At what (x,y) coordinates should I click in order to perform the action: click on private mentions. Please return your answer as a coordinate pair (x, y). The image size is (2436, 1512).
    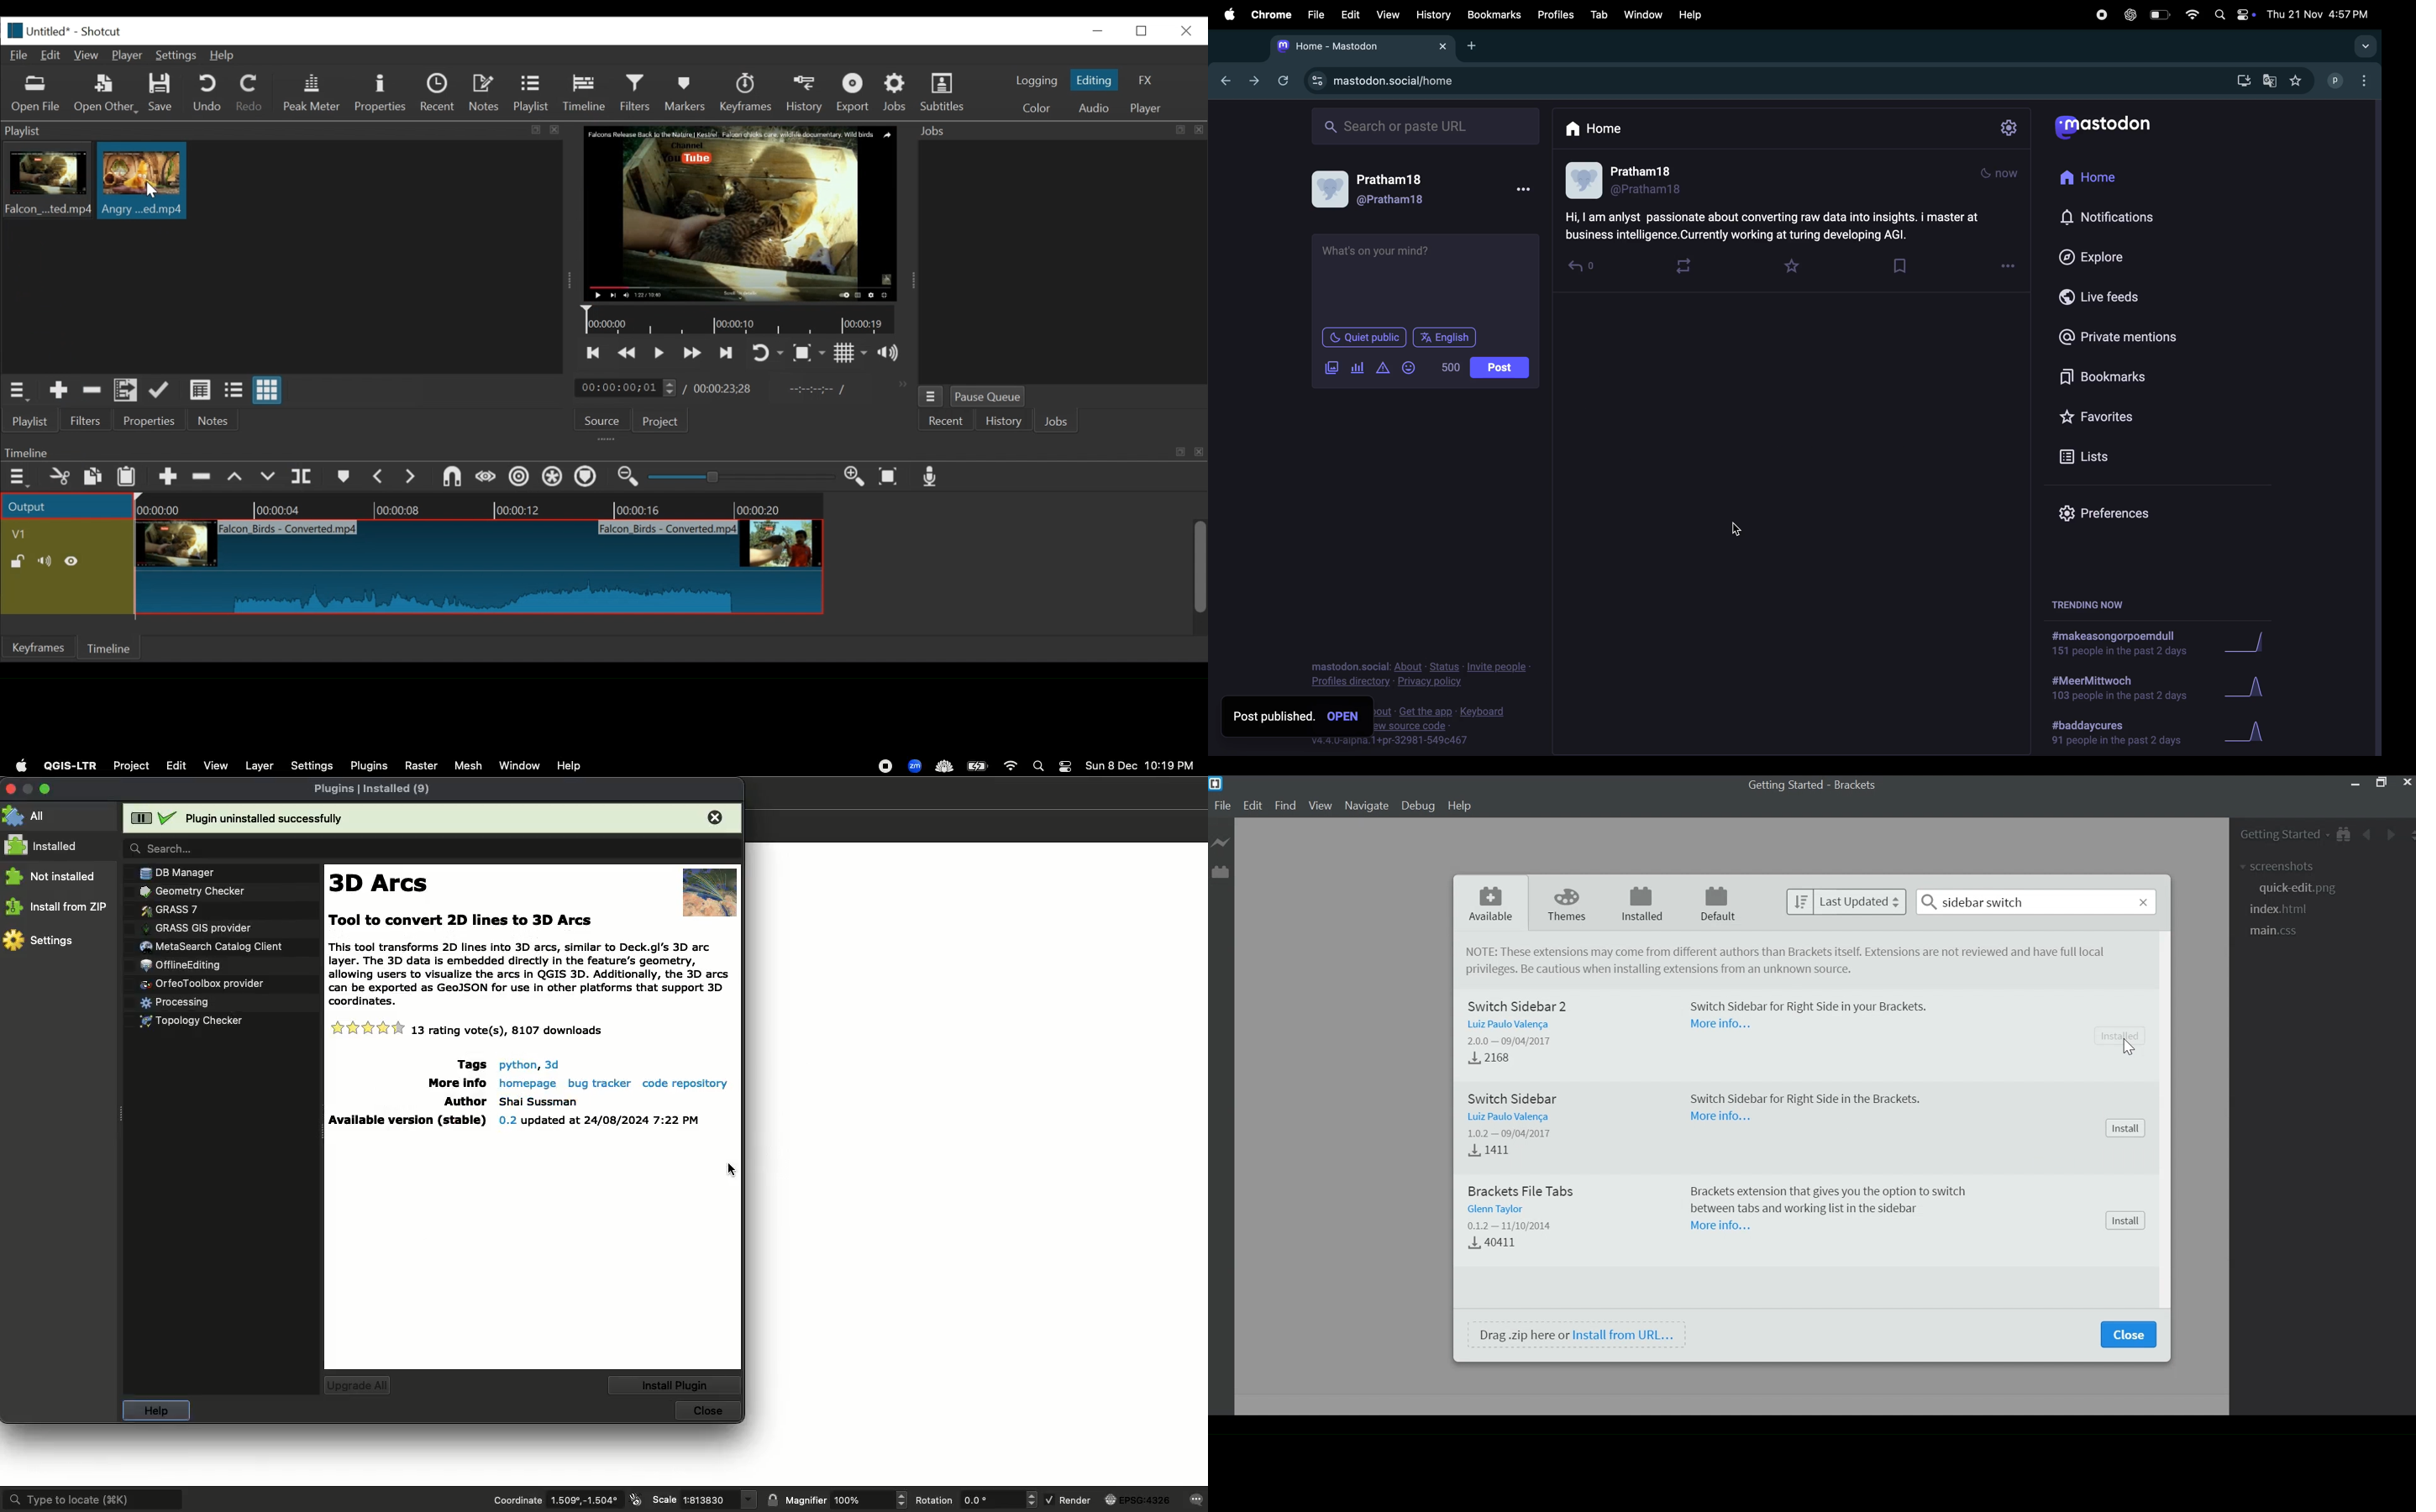
    Looking at the image, I should click on (2119, 340).